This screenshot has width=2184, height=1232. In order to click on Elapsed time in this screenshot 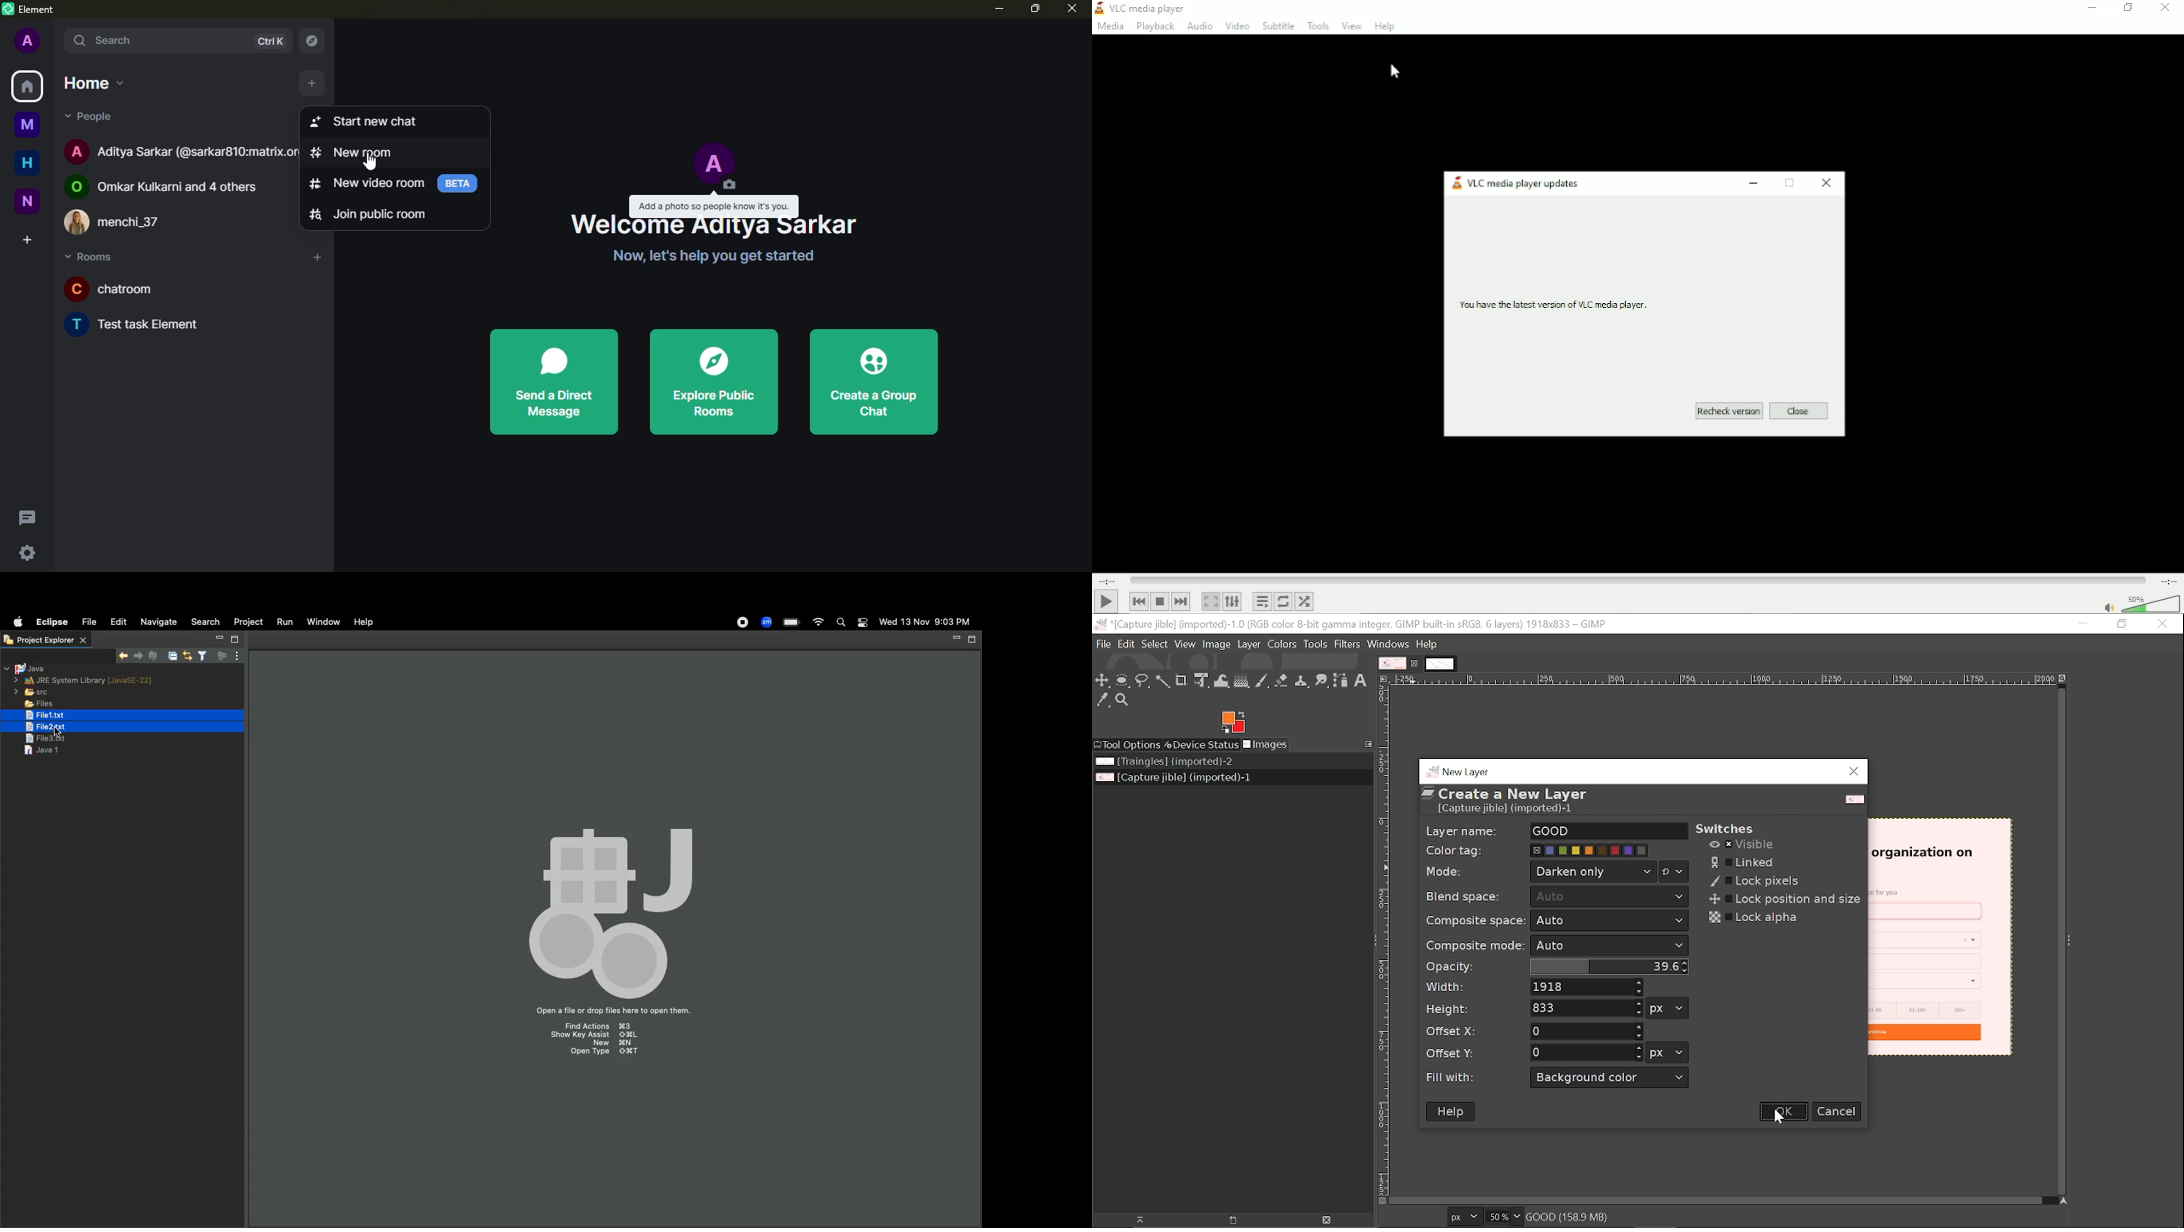, I will do `click(1108, 579)`.